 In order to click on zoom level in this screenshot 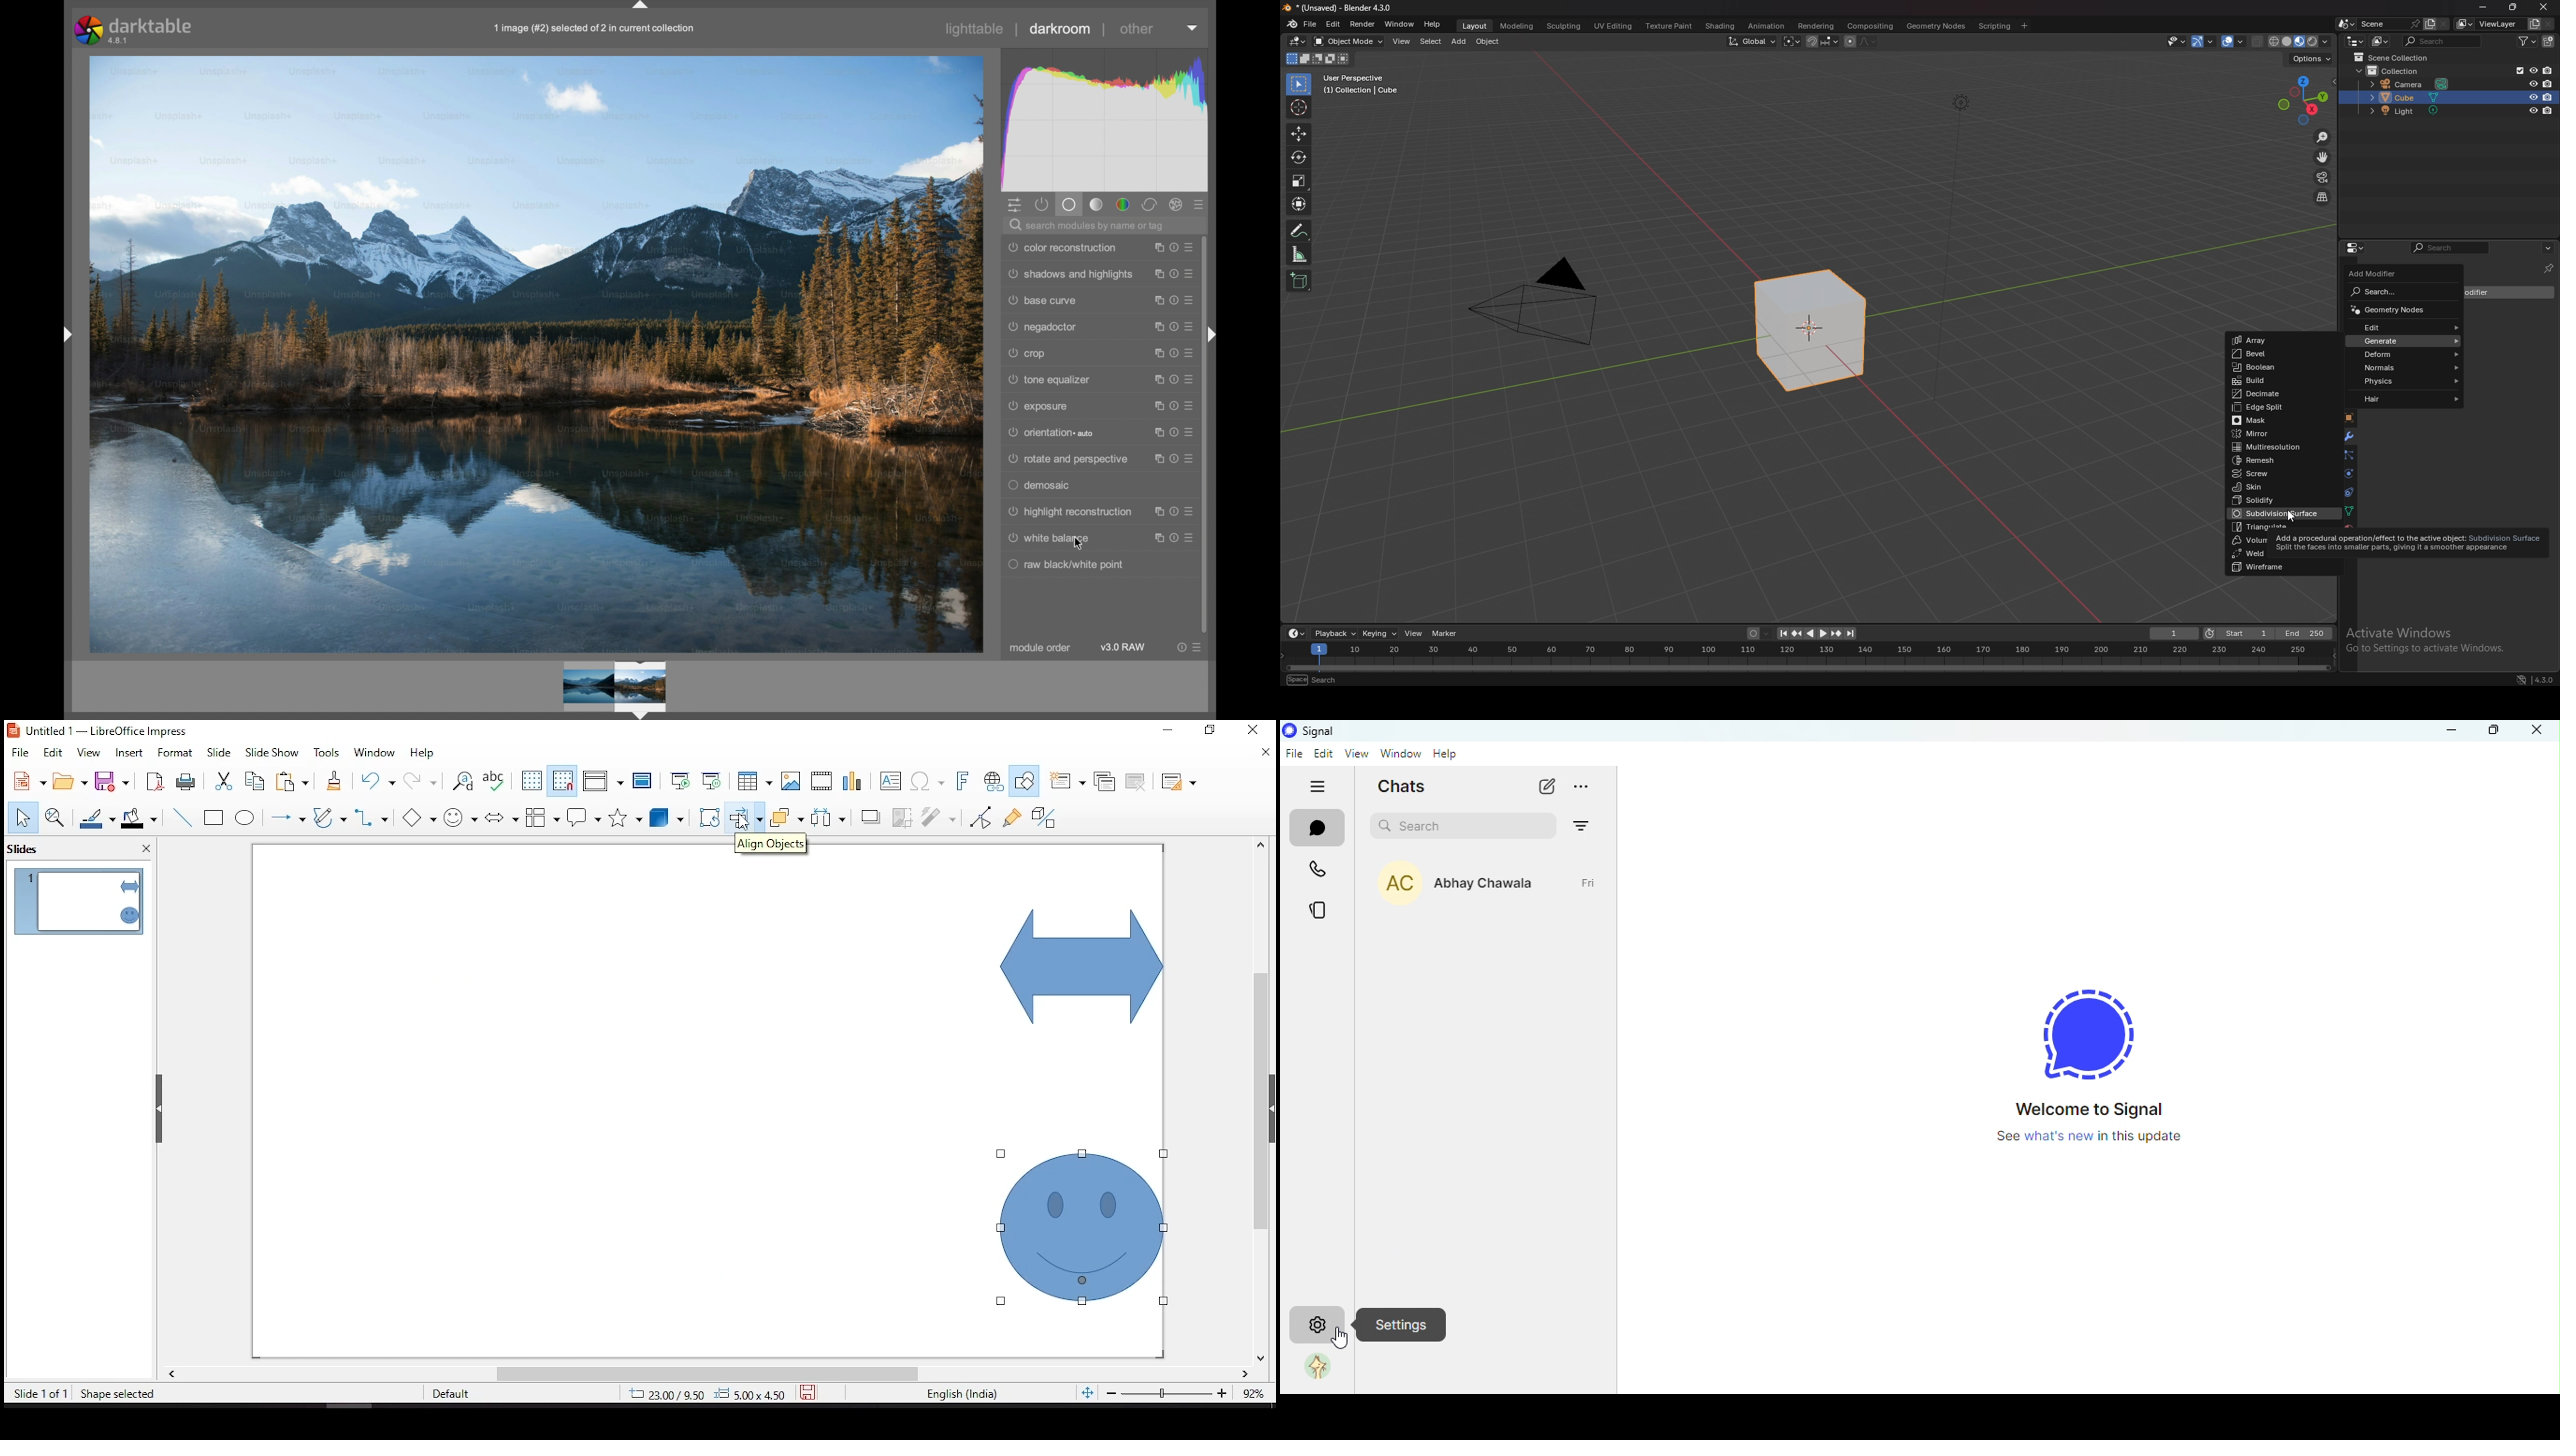, I will do `click(1252, 1394)`.